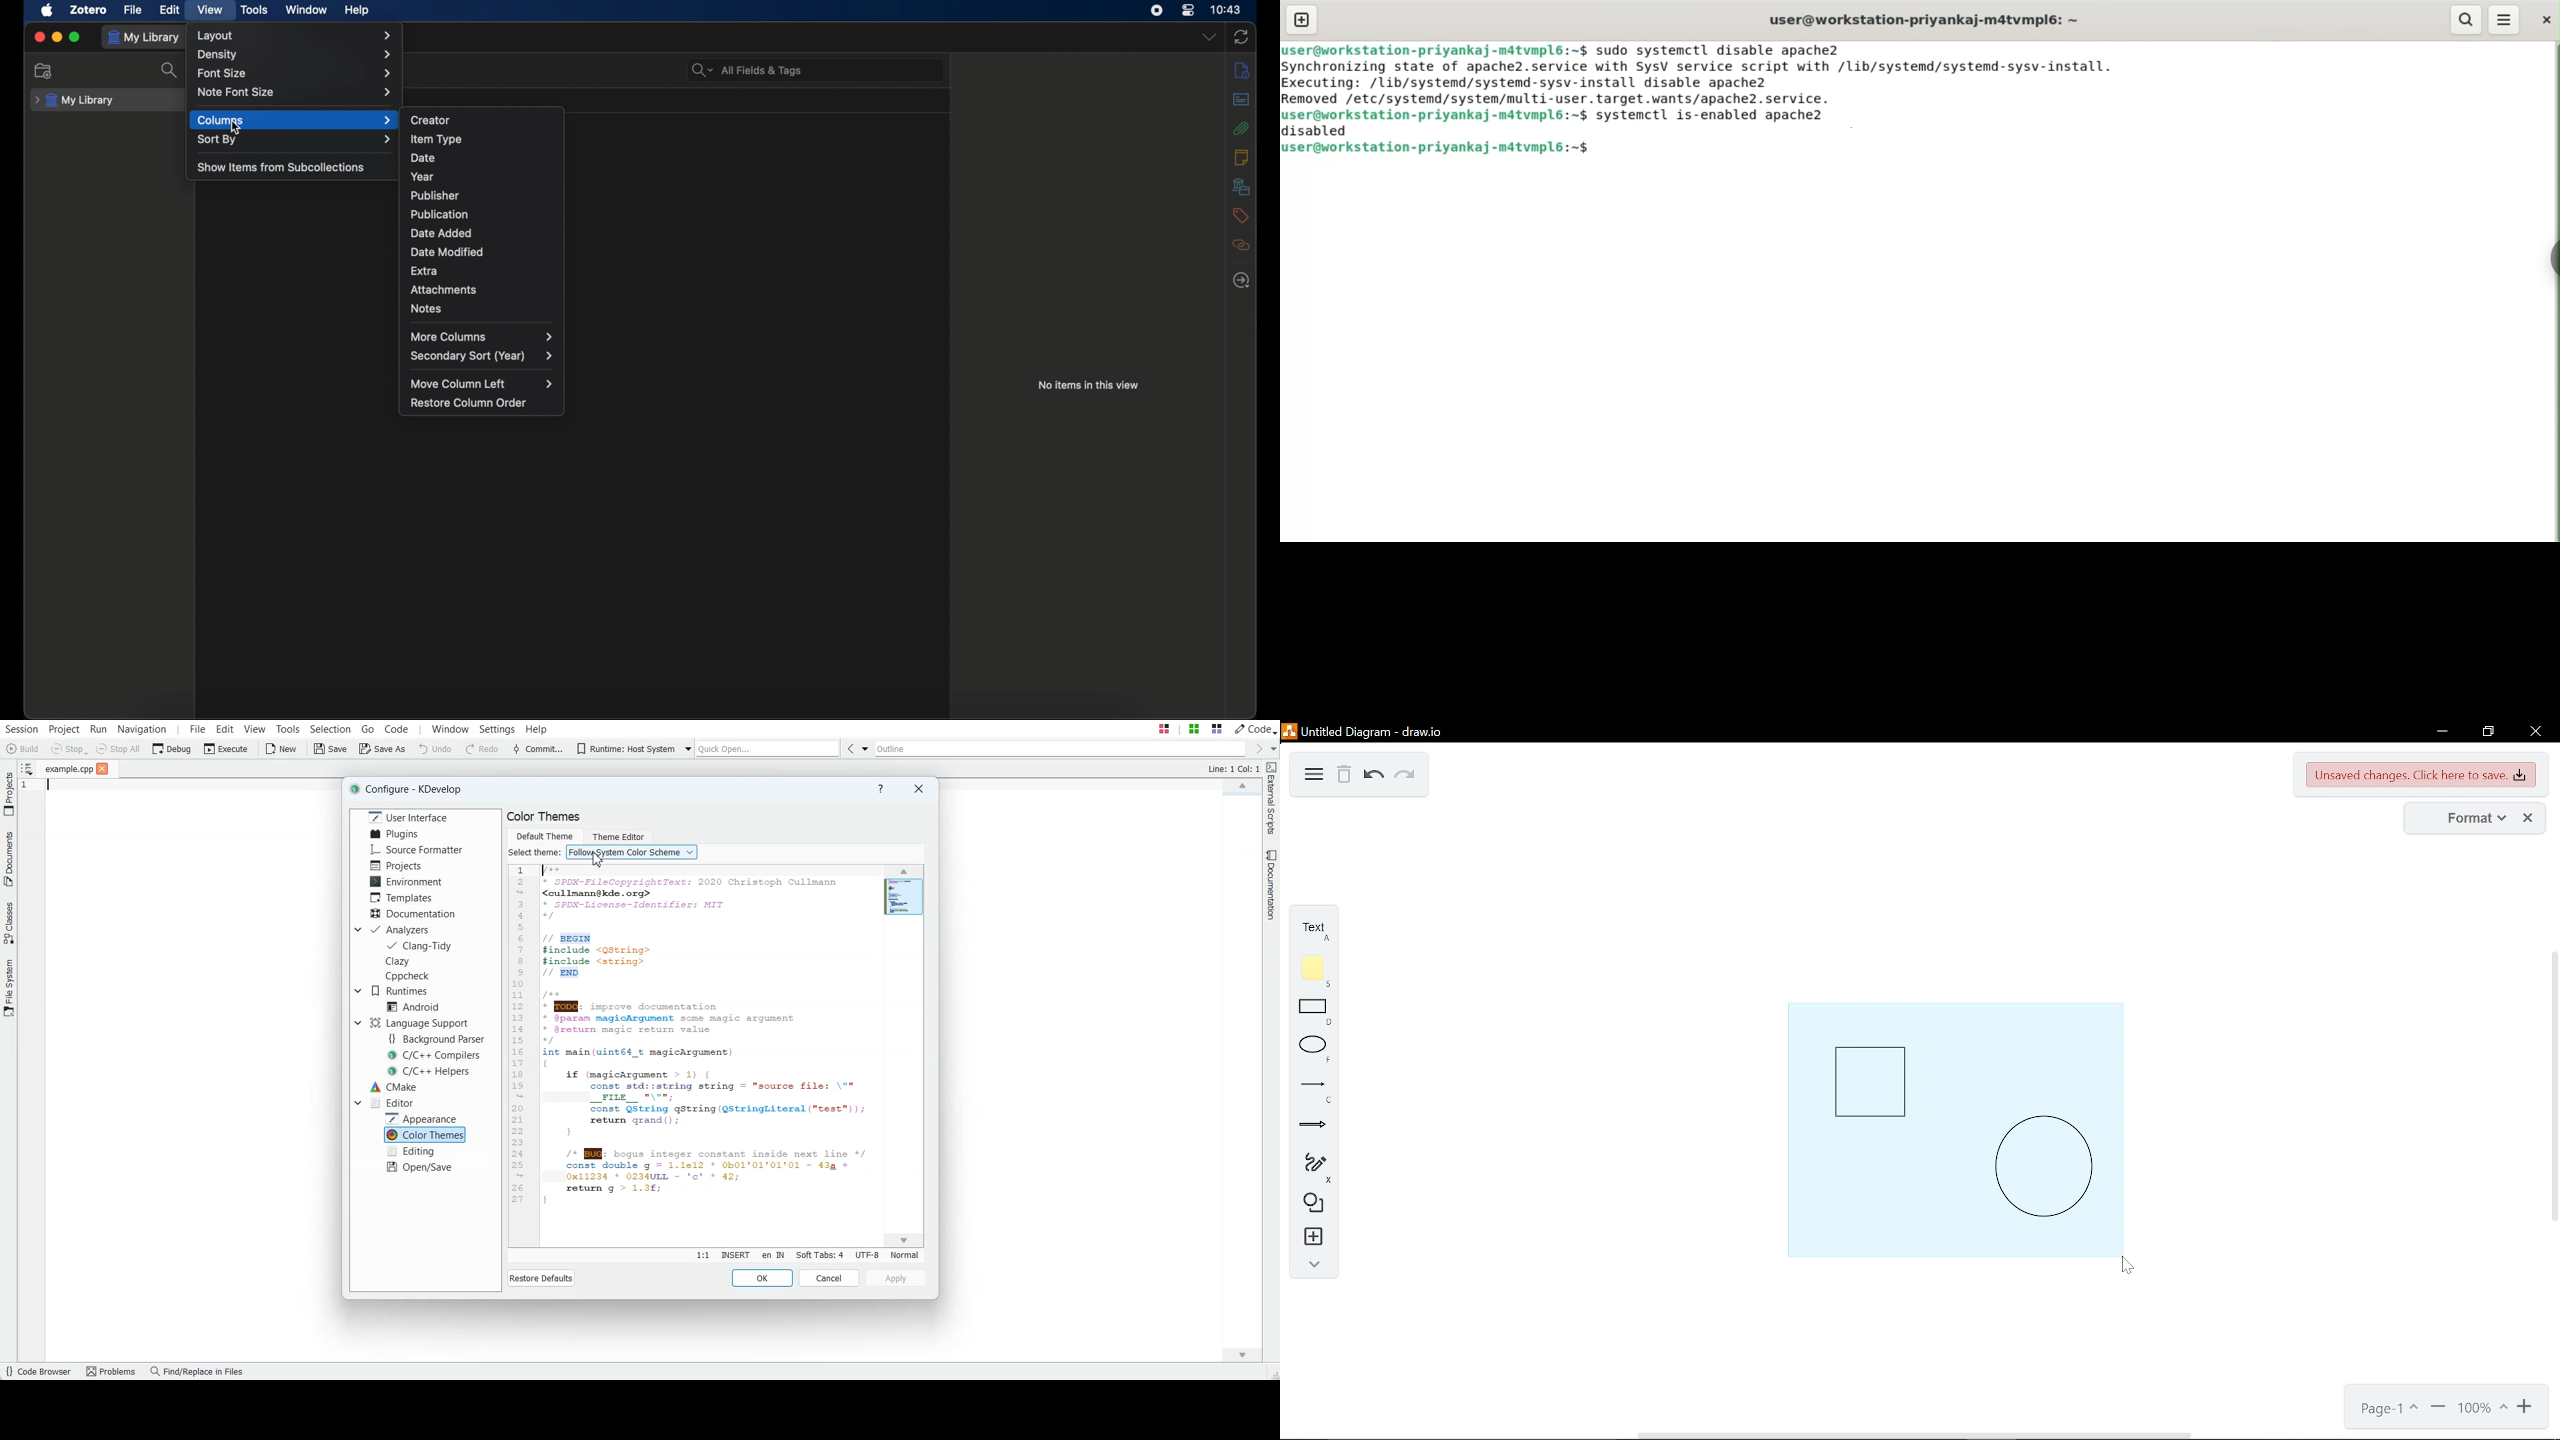 This screenshot has height=1456, width=2576. Describe the element at coordinates (1241, 215) in the screenshot. I see `tags` at that location.